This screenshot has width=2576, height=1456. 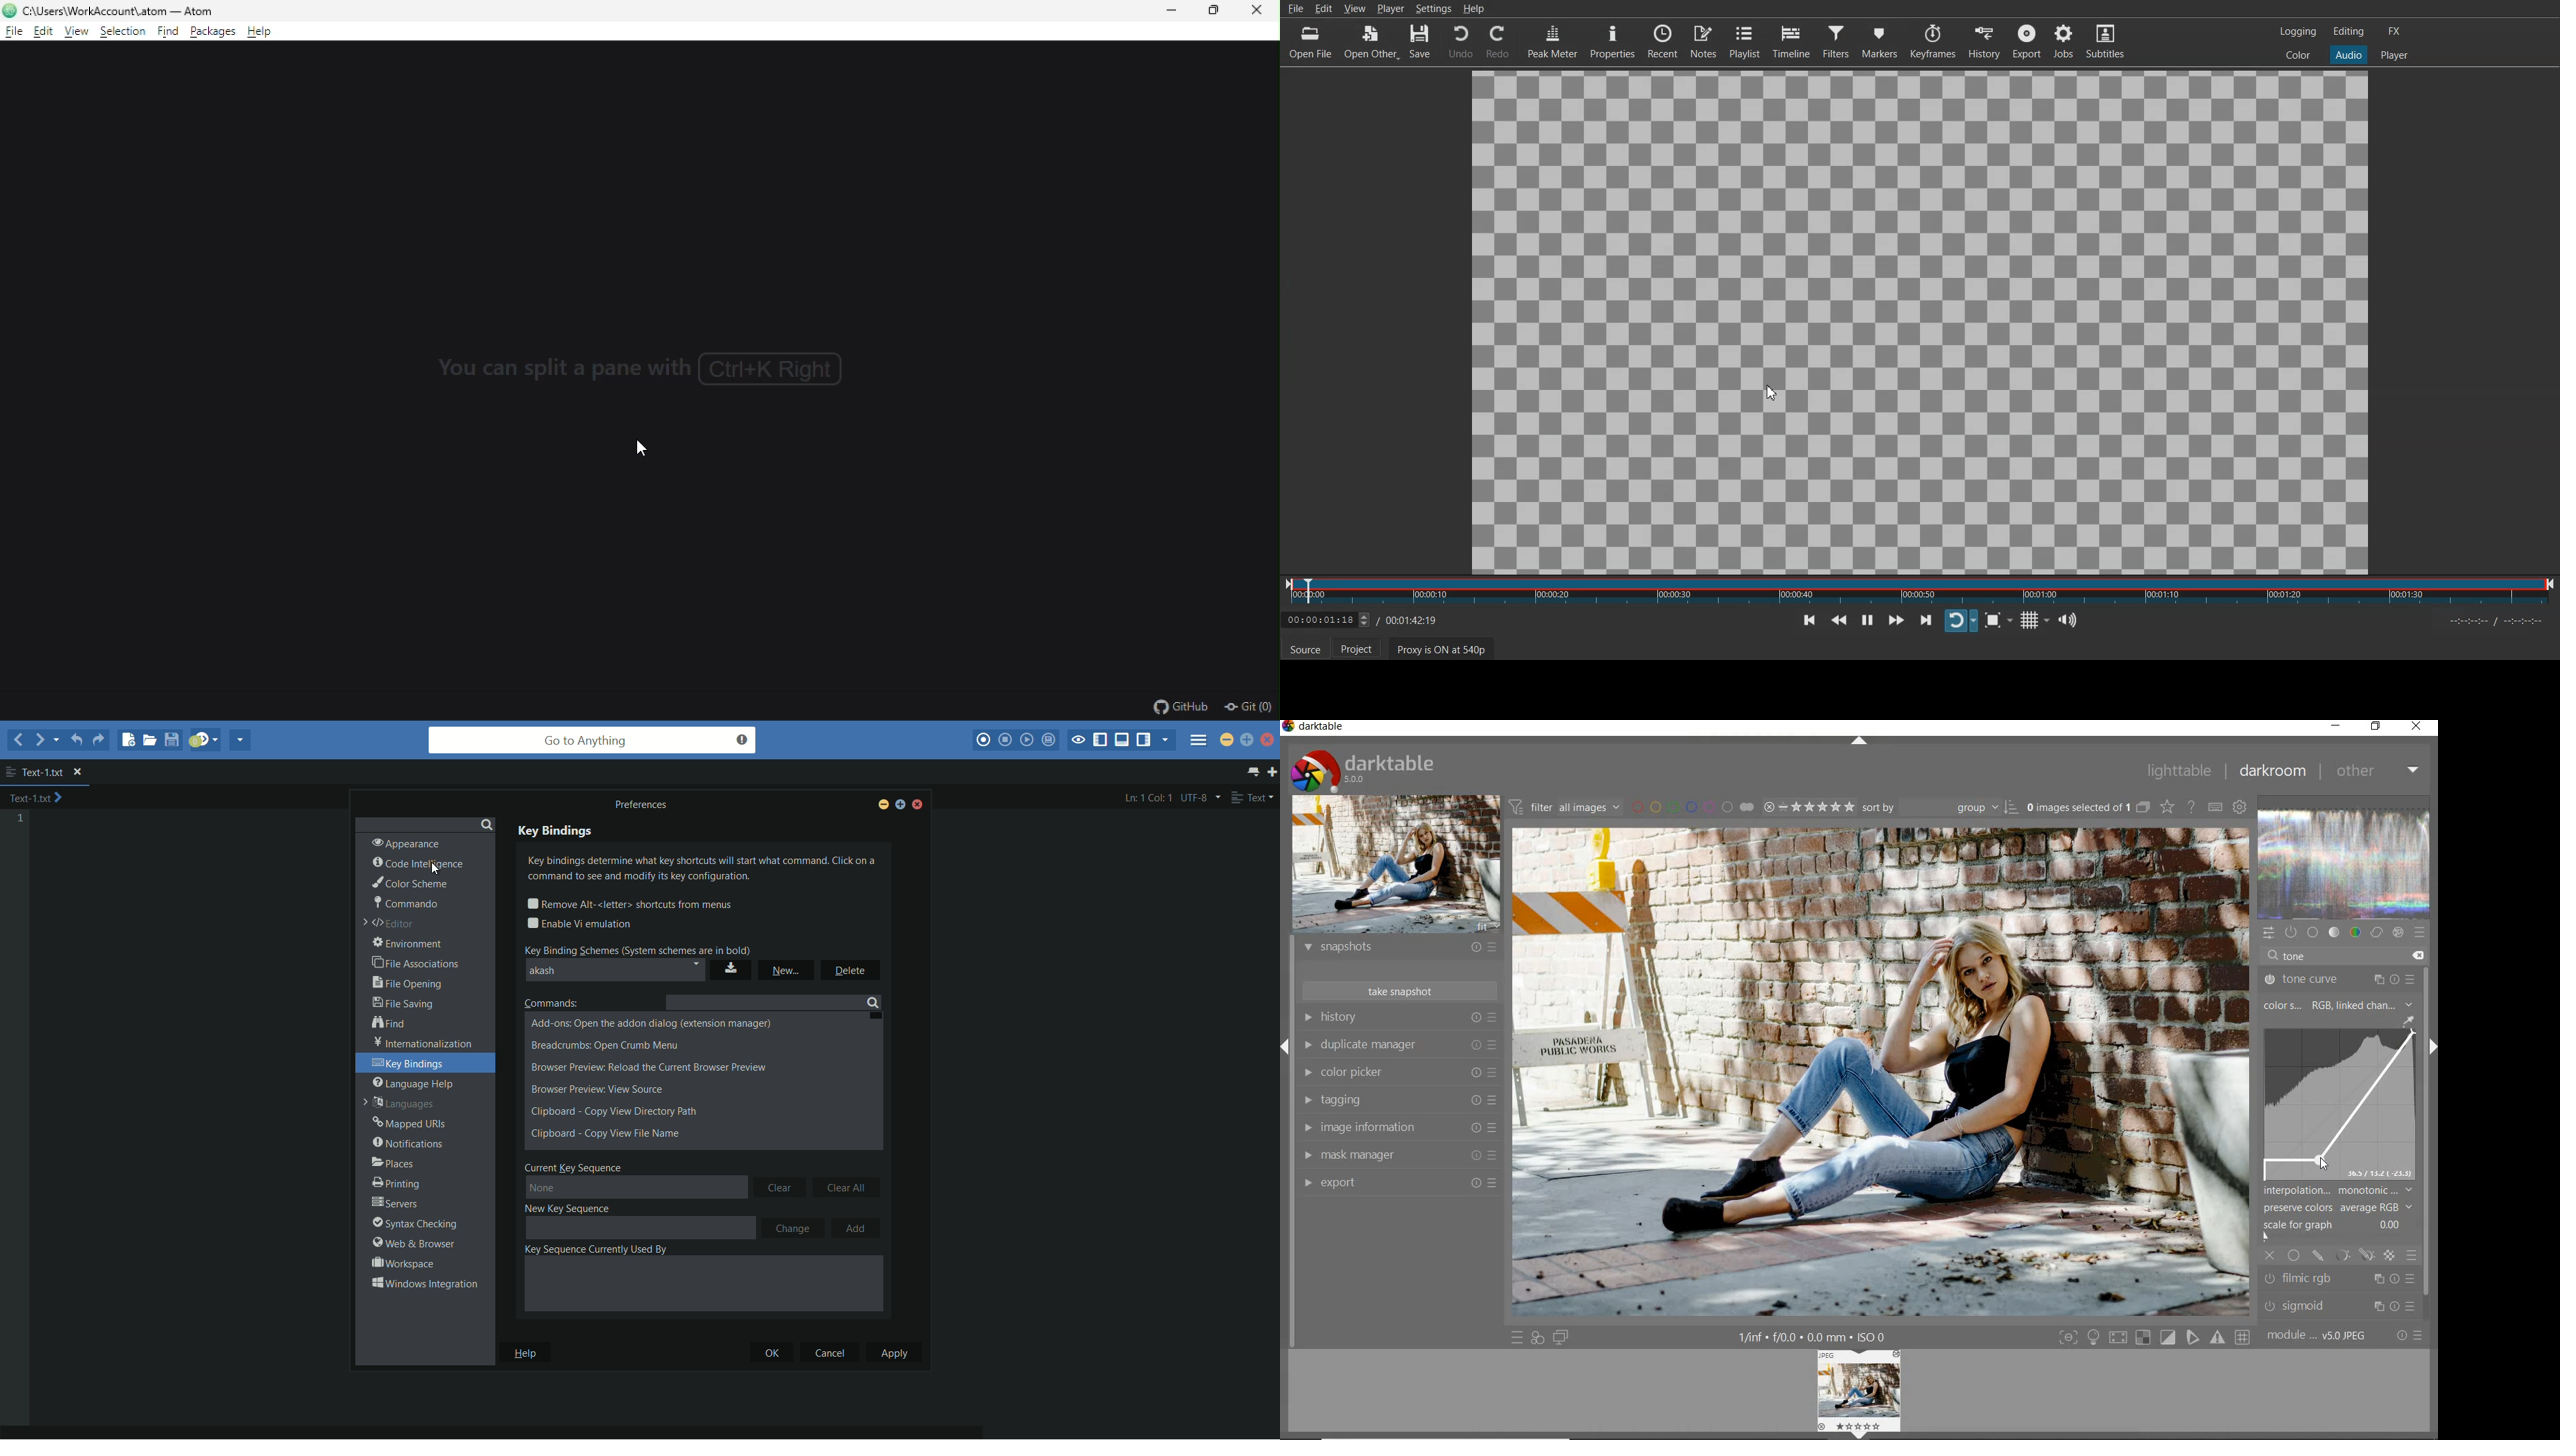 What do you see at coordinates (1217, 11) in the screenshot?
I see `restore` at bounding box center [1217, 11].